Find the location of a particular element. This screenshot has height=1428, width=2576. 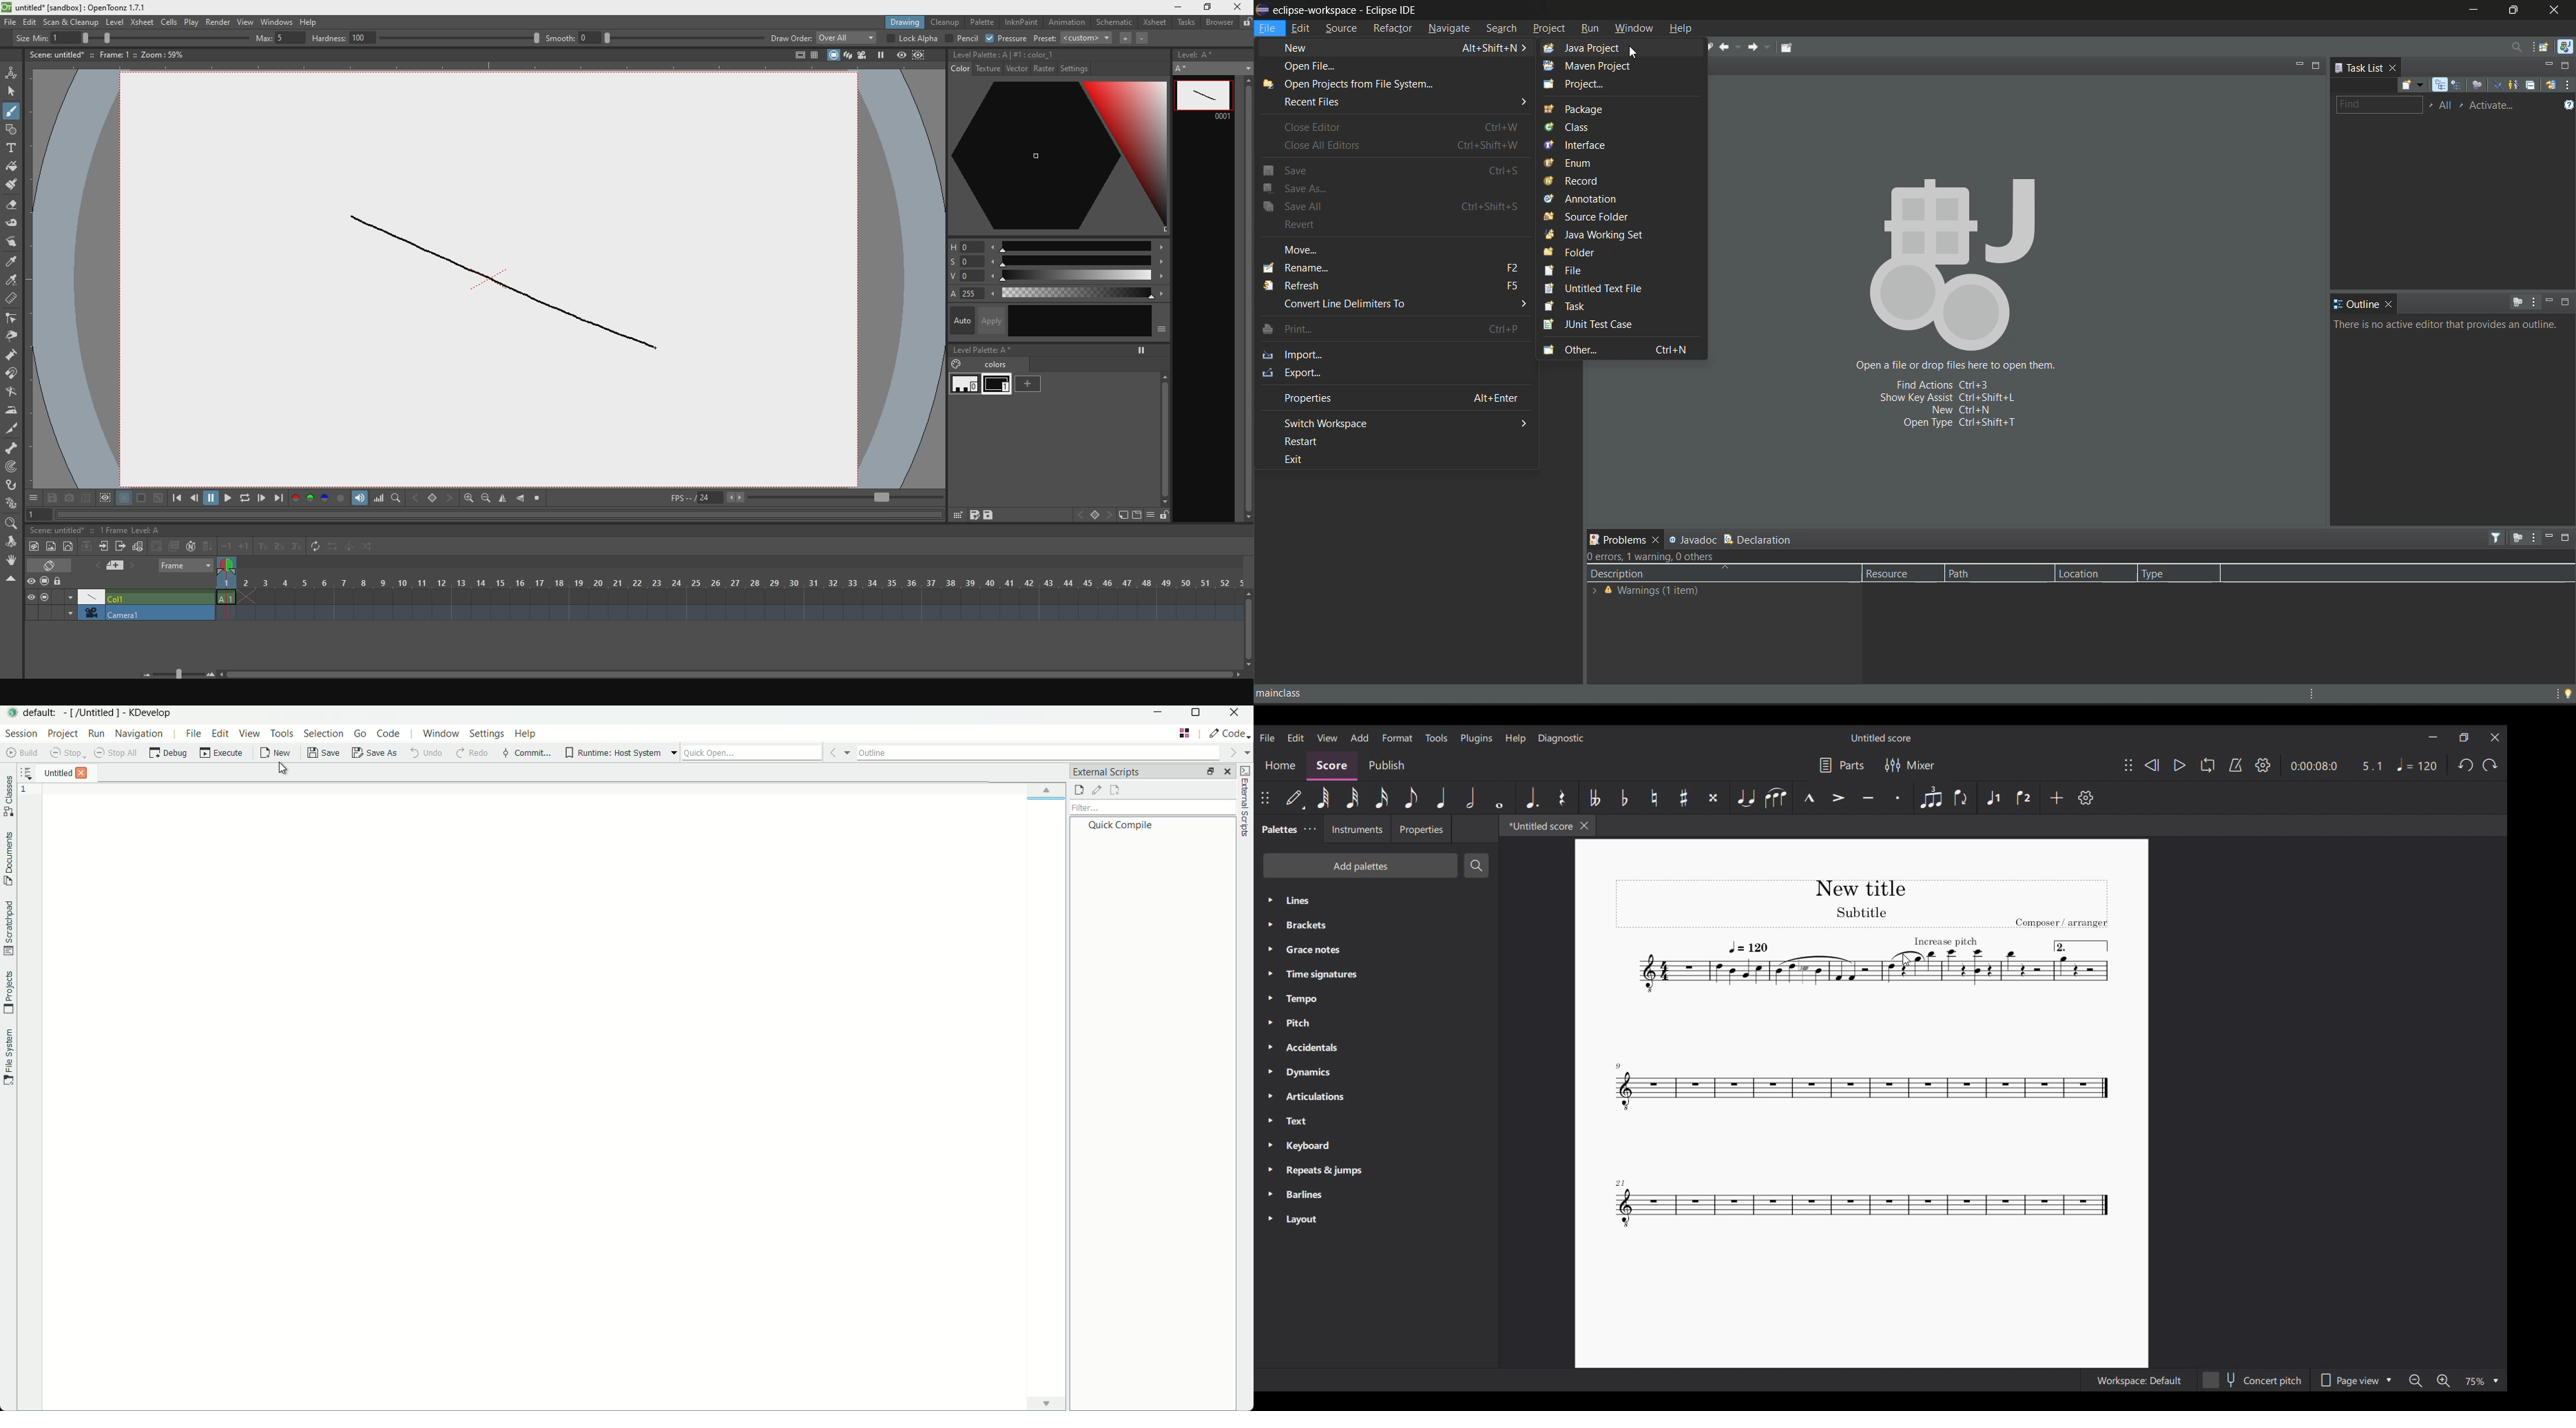

hide completed tasks is located at coordinates (2497, 84).